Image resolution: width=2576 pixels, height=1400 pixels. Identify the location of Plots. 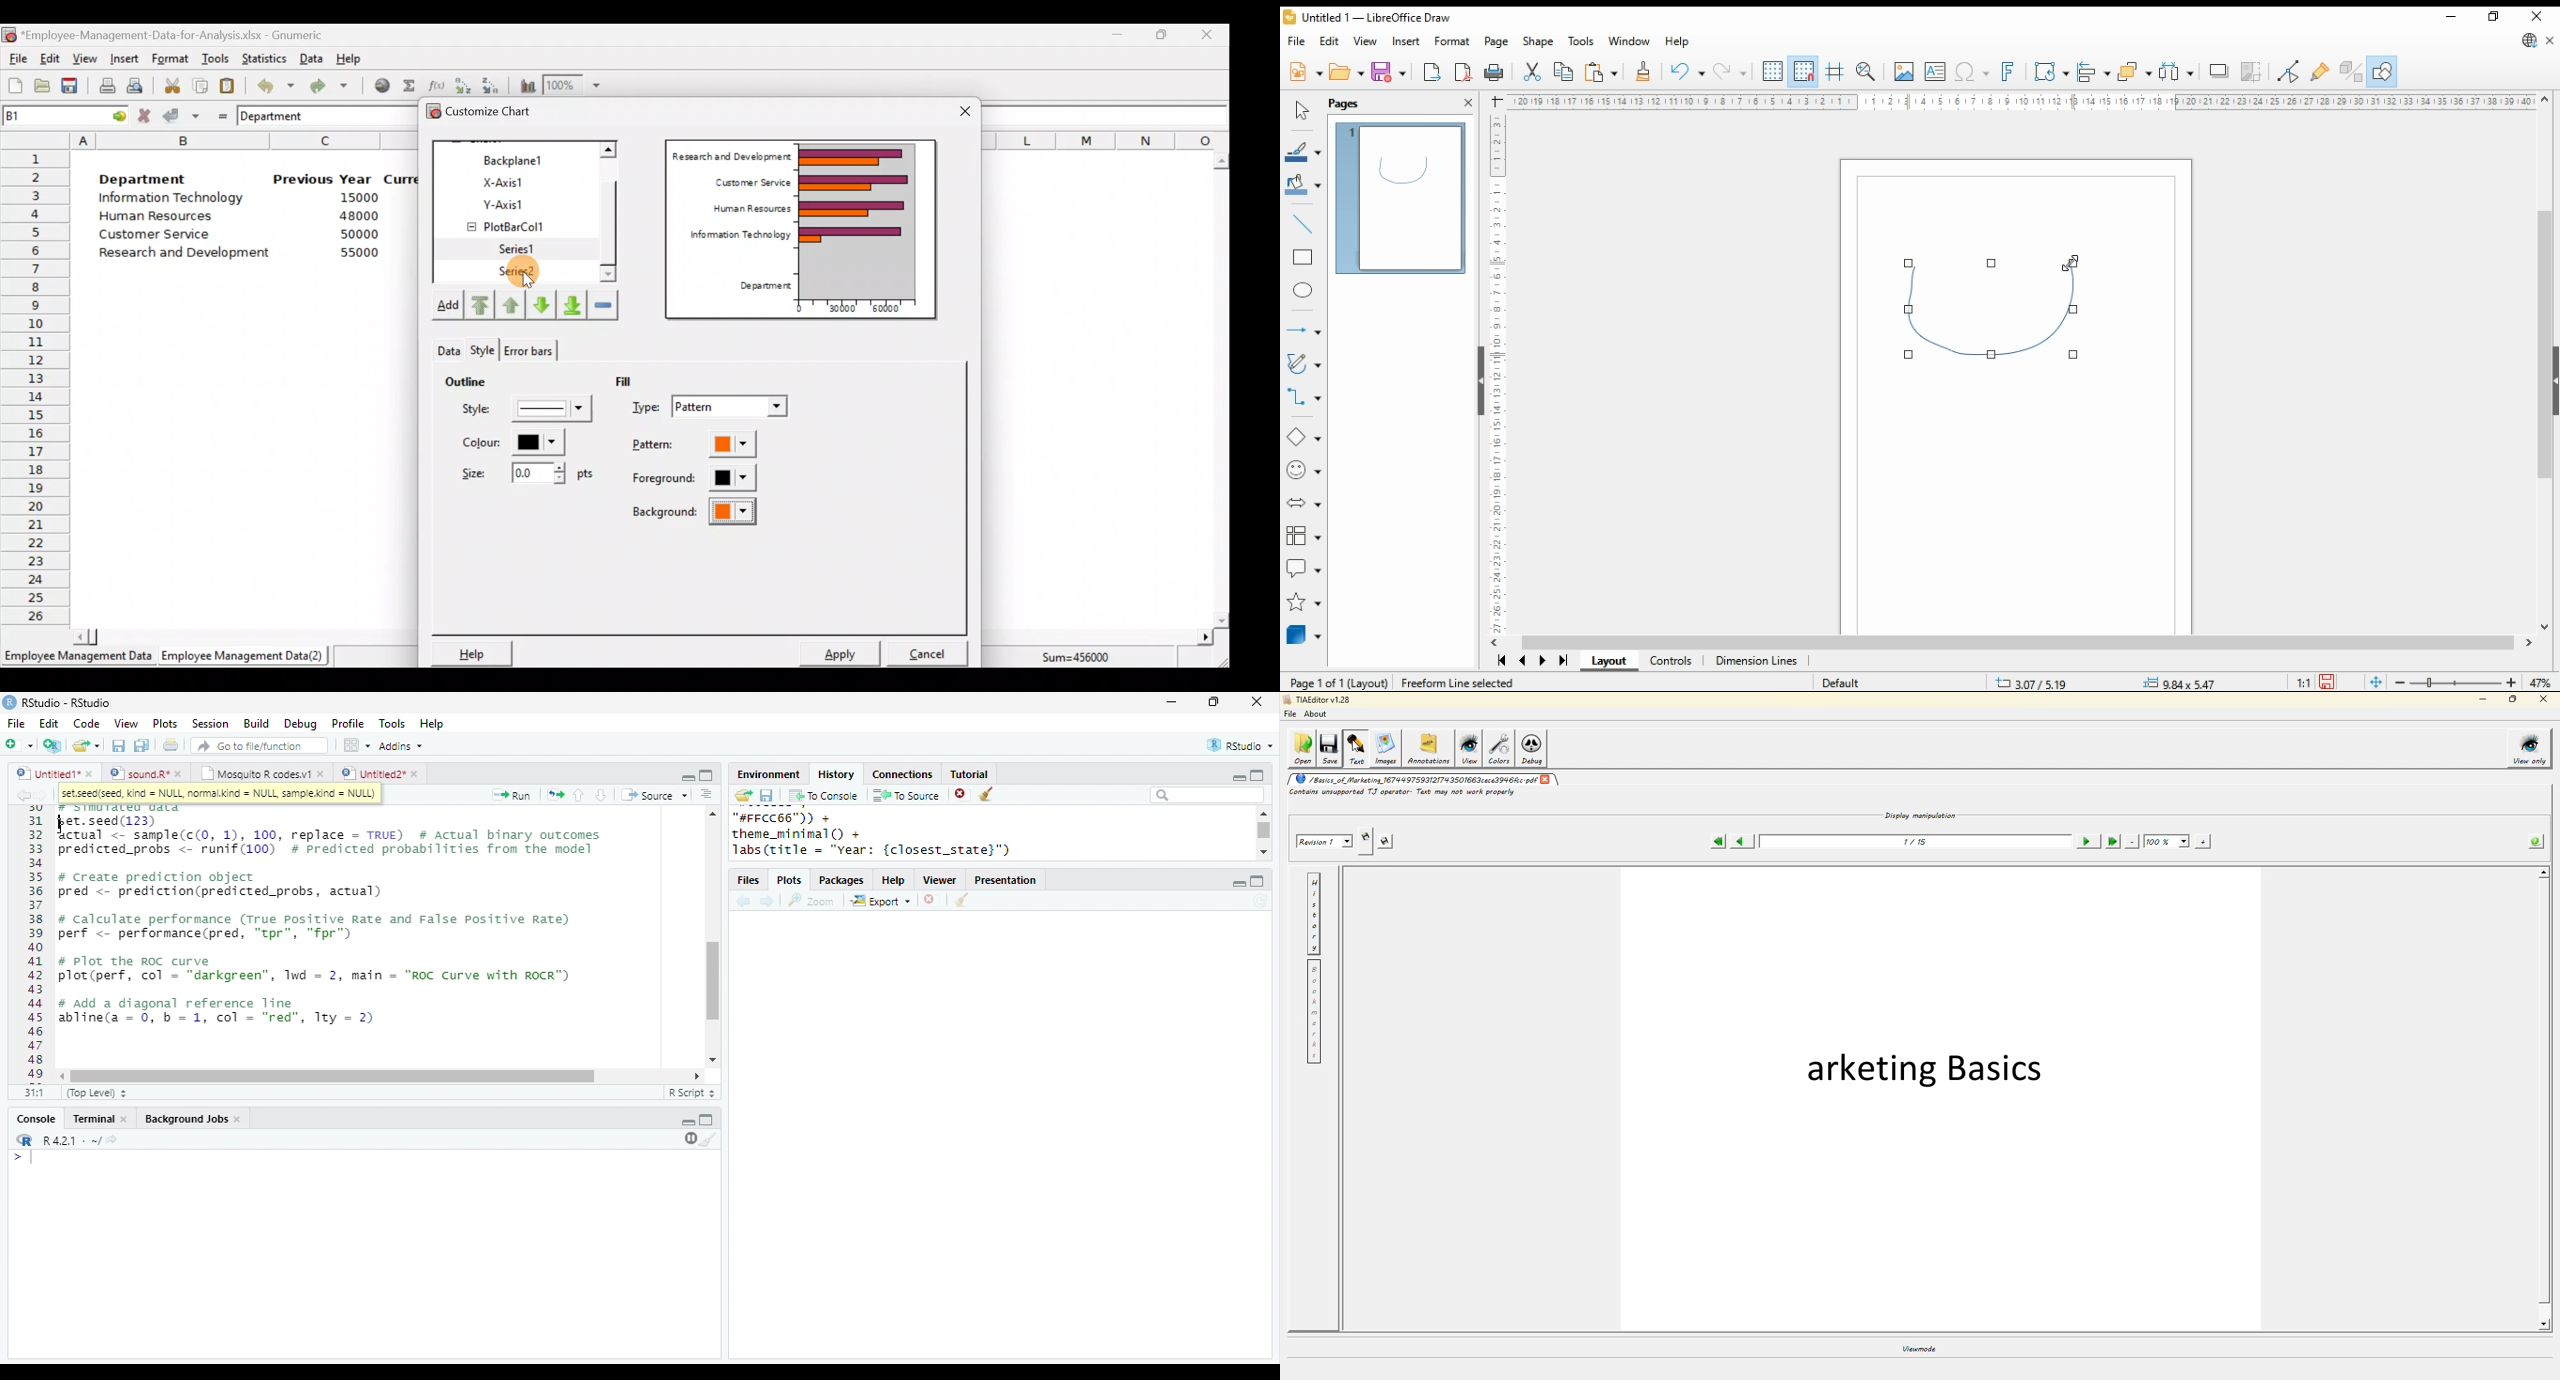
(166, 723).